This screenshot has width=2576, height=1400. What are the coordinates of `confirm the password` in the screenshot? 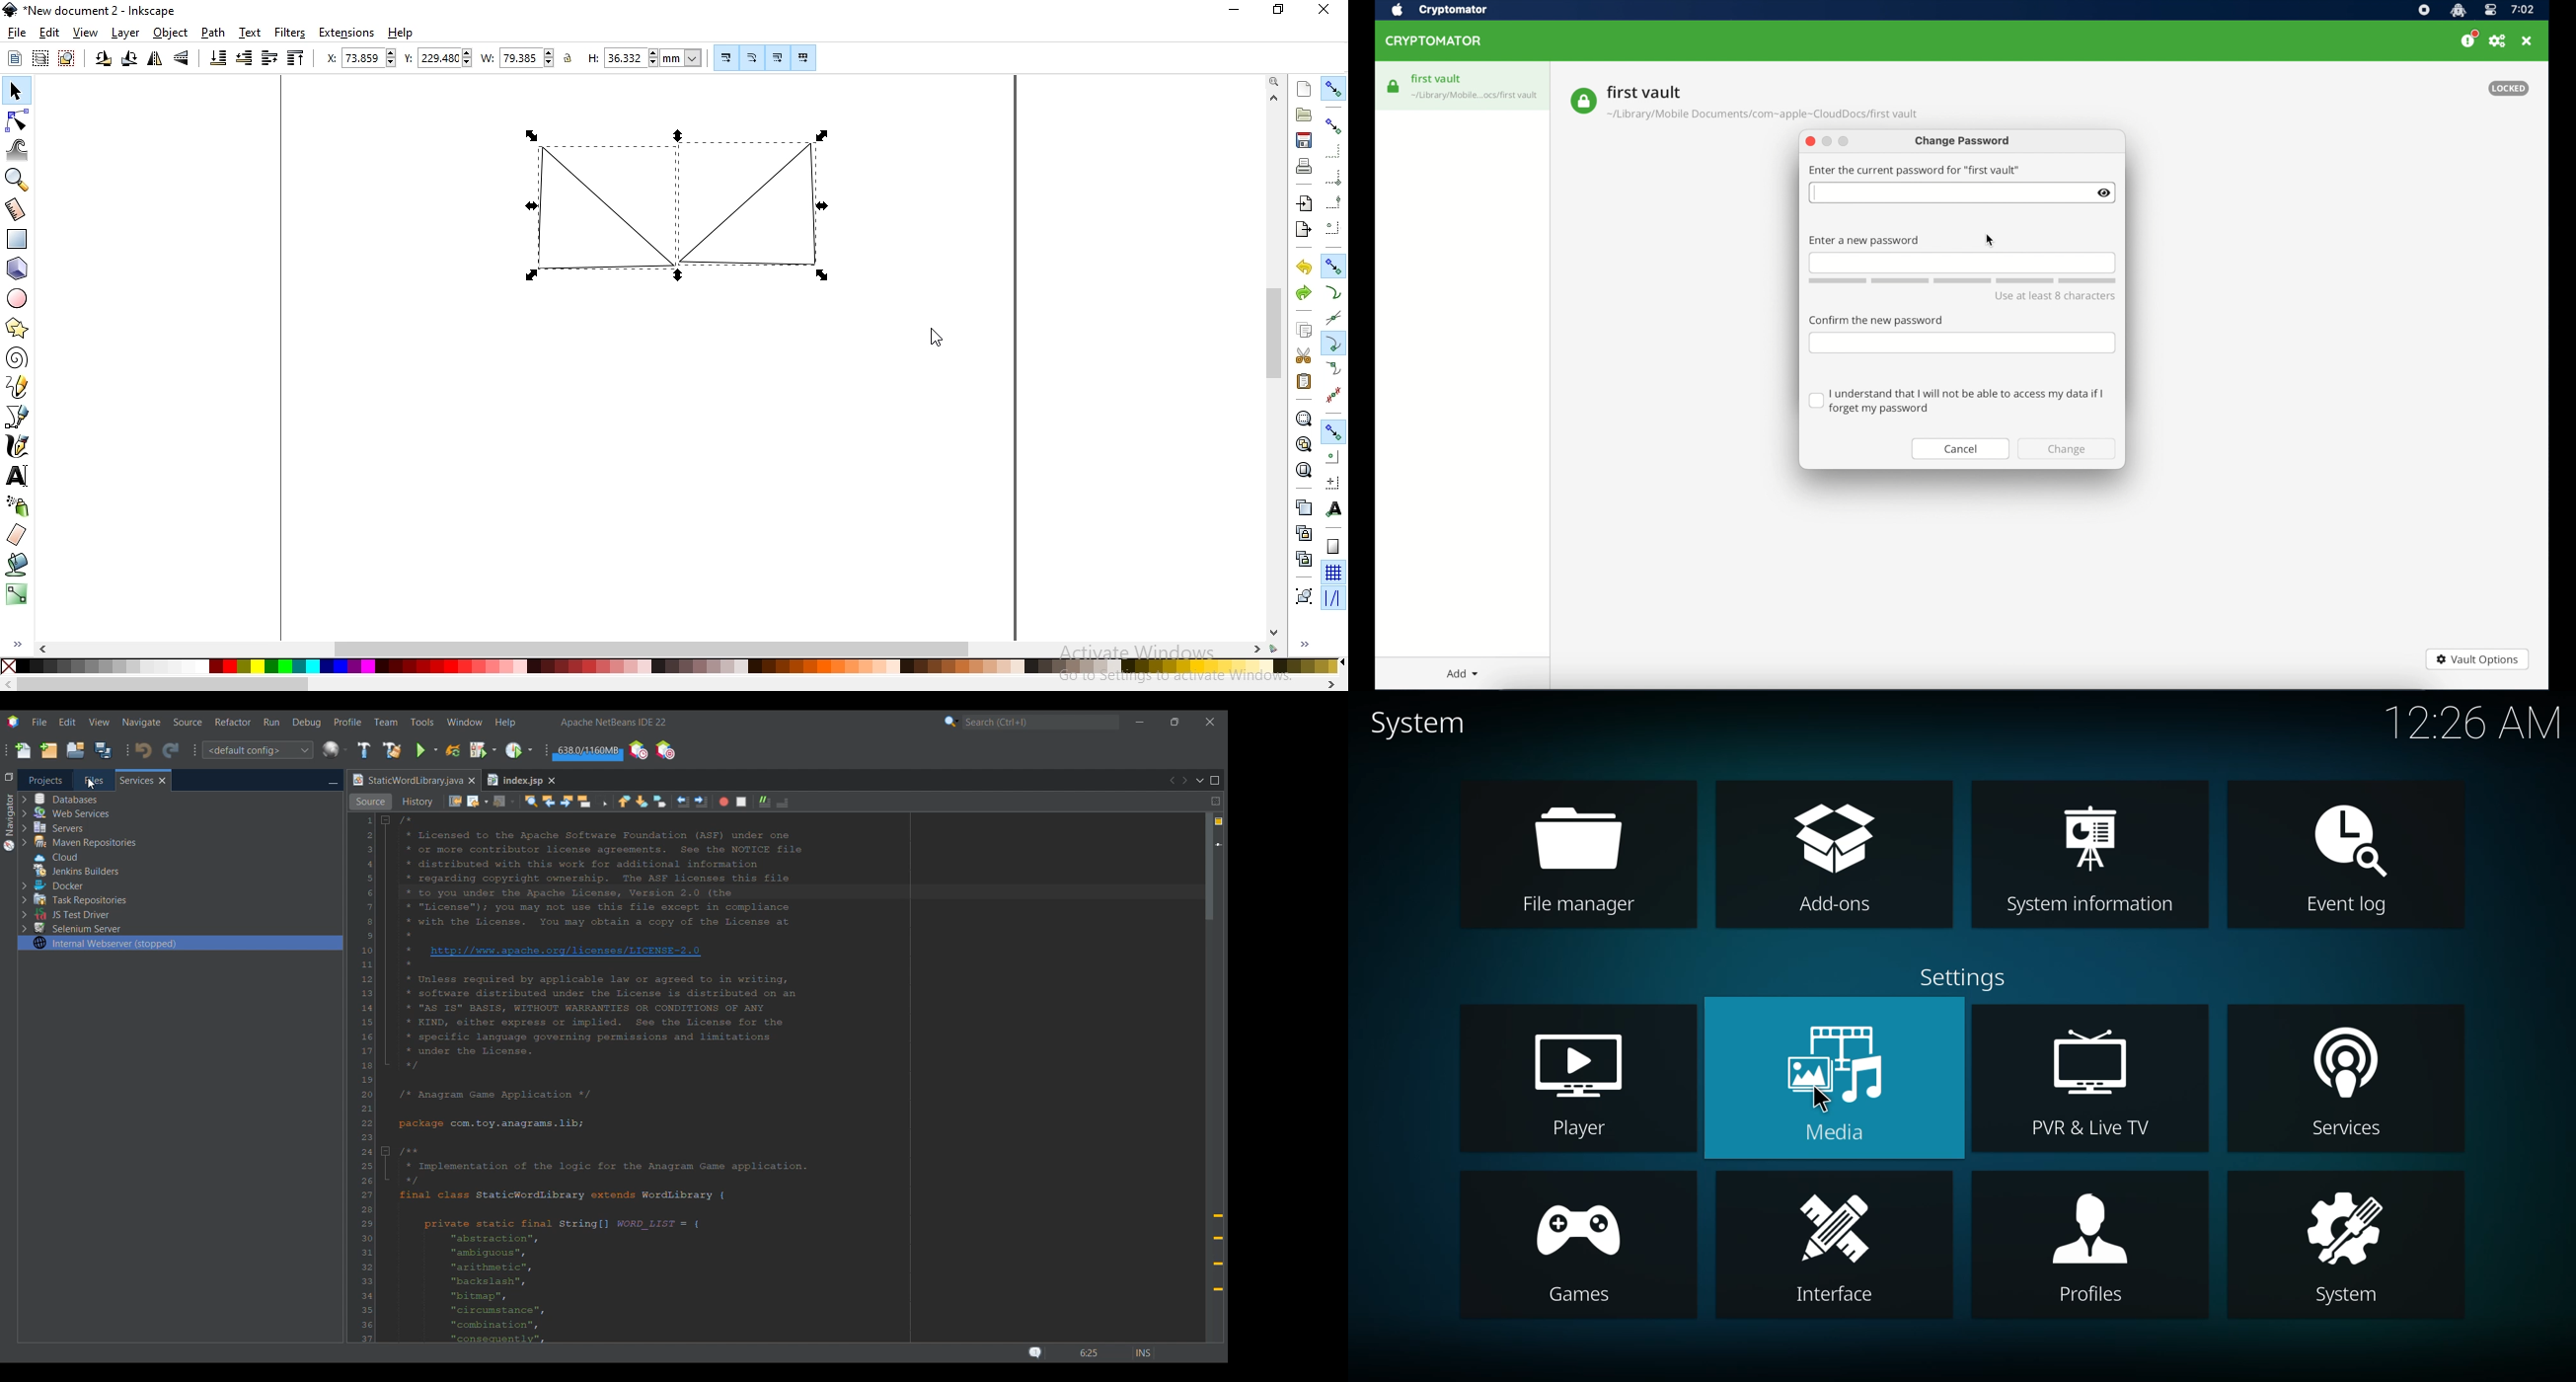 It's located at (1876, 320).